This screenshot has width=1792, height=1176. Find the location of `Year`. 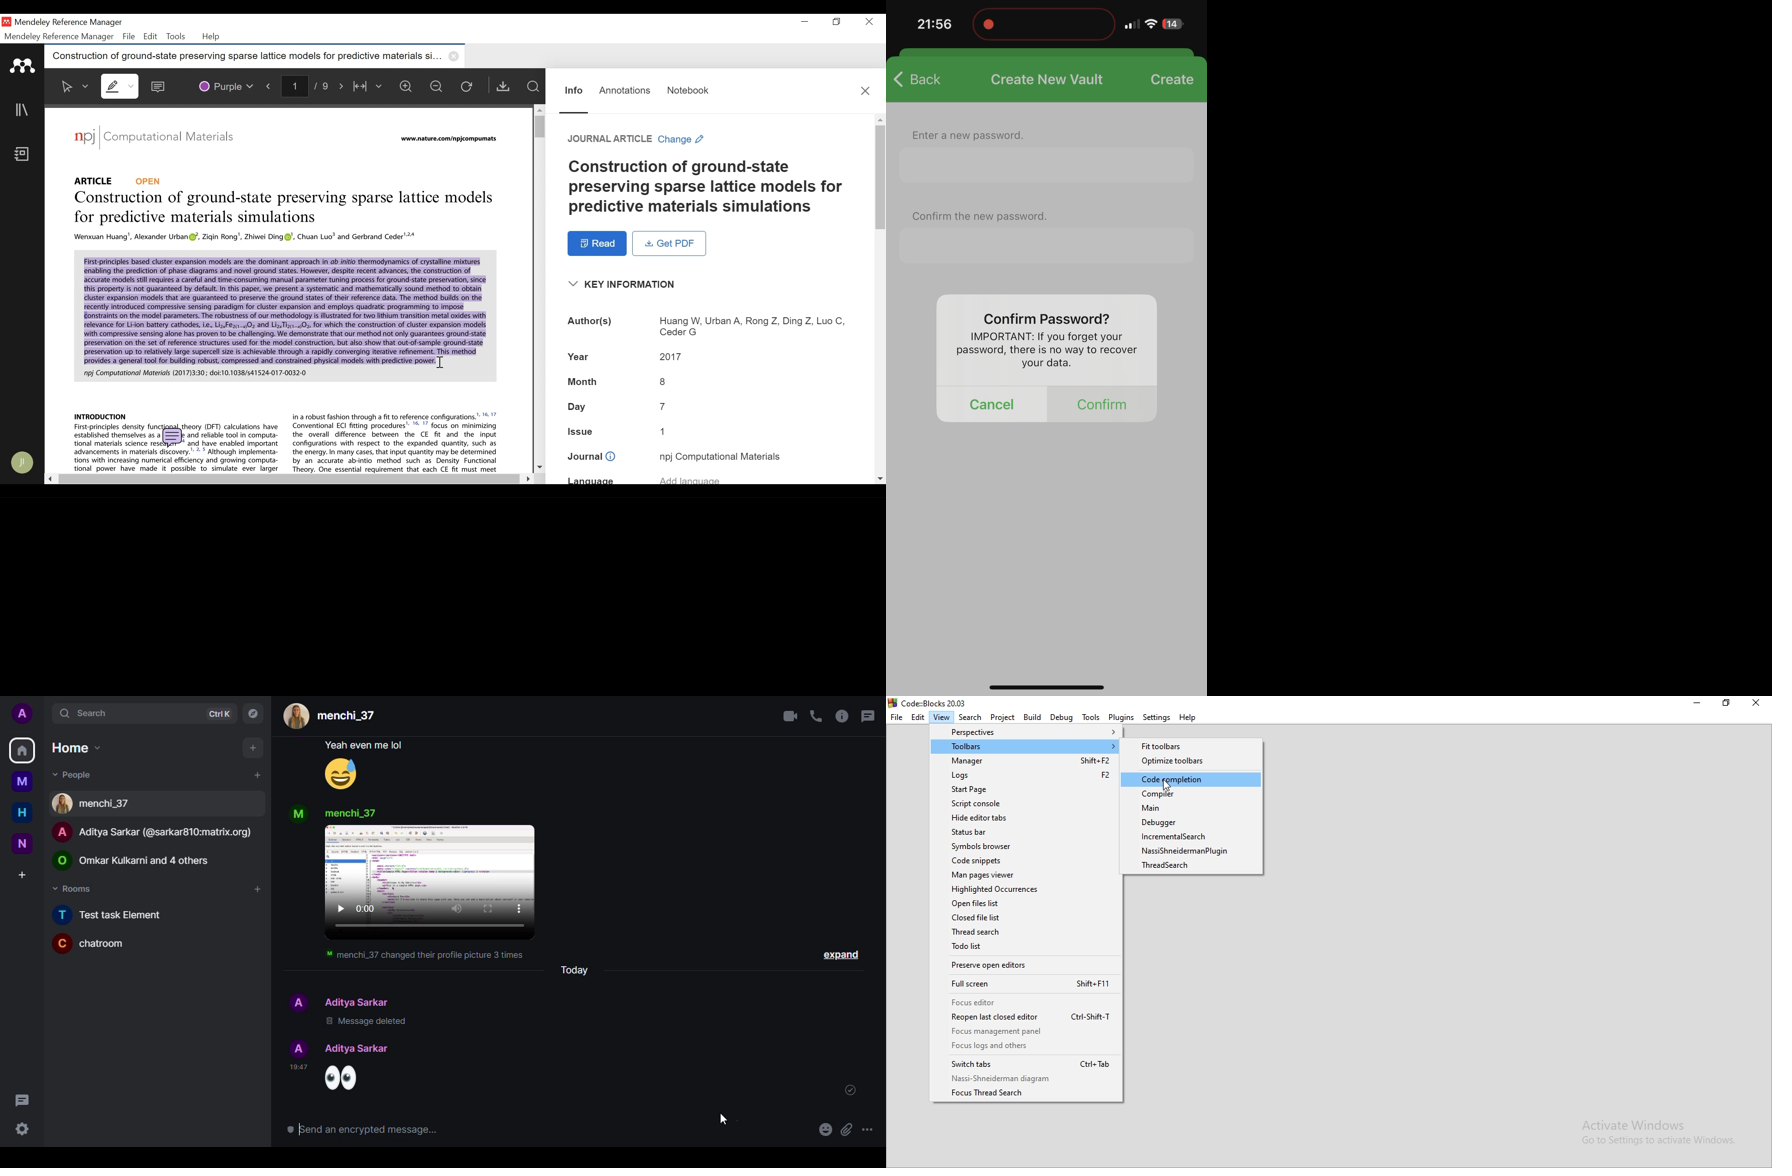

Year is located at coordinates (671, 356).